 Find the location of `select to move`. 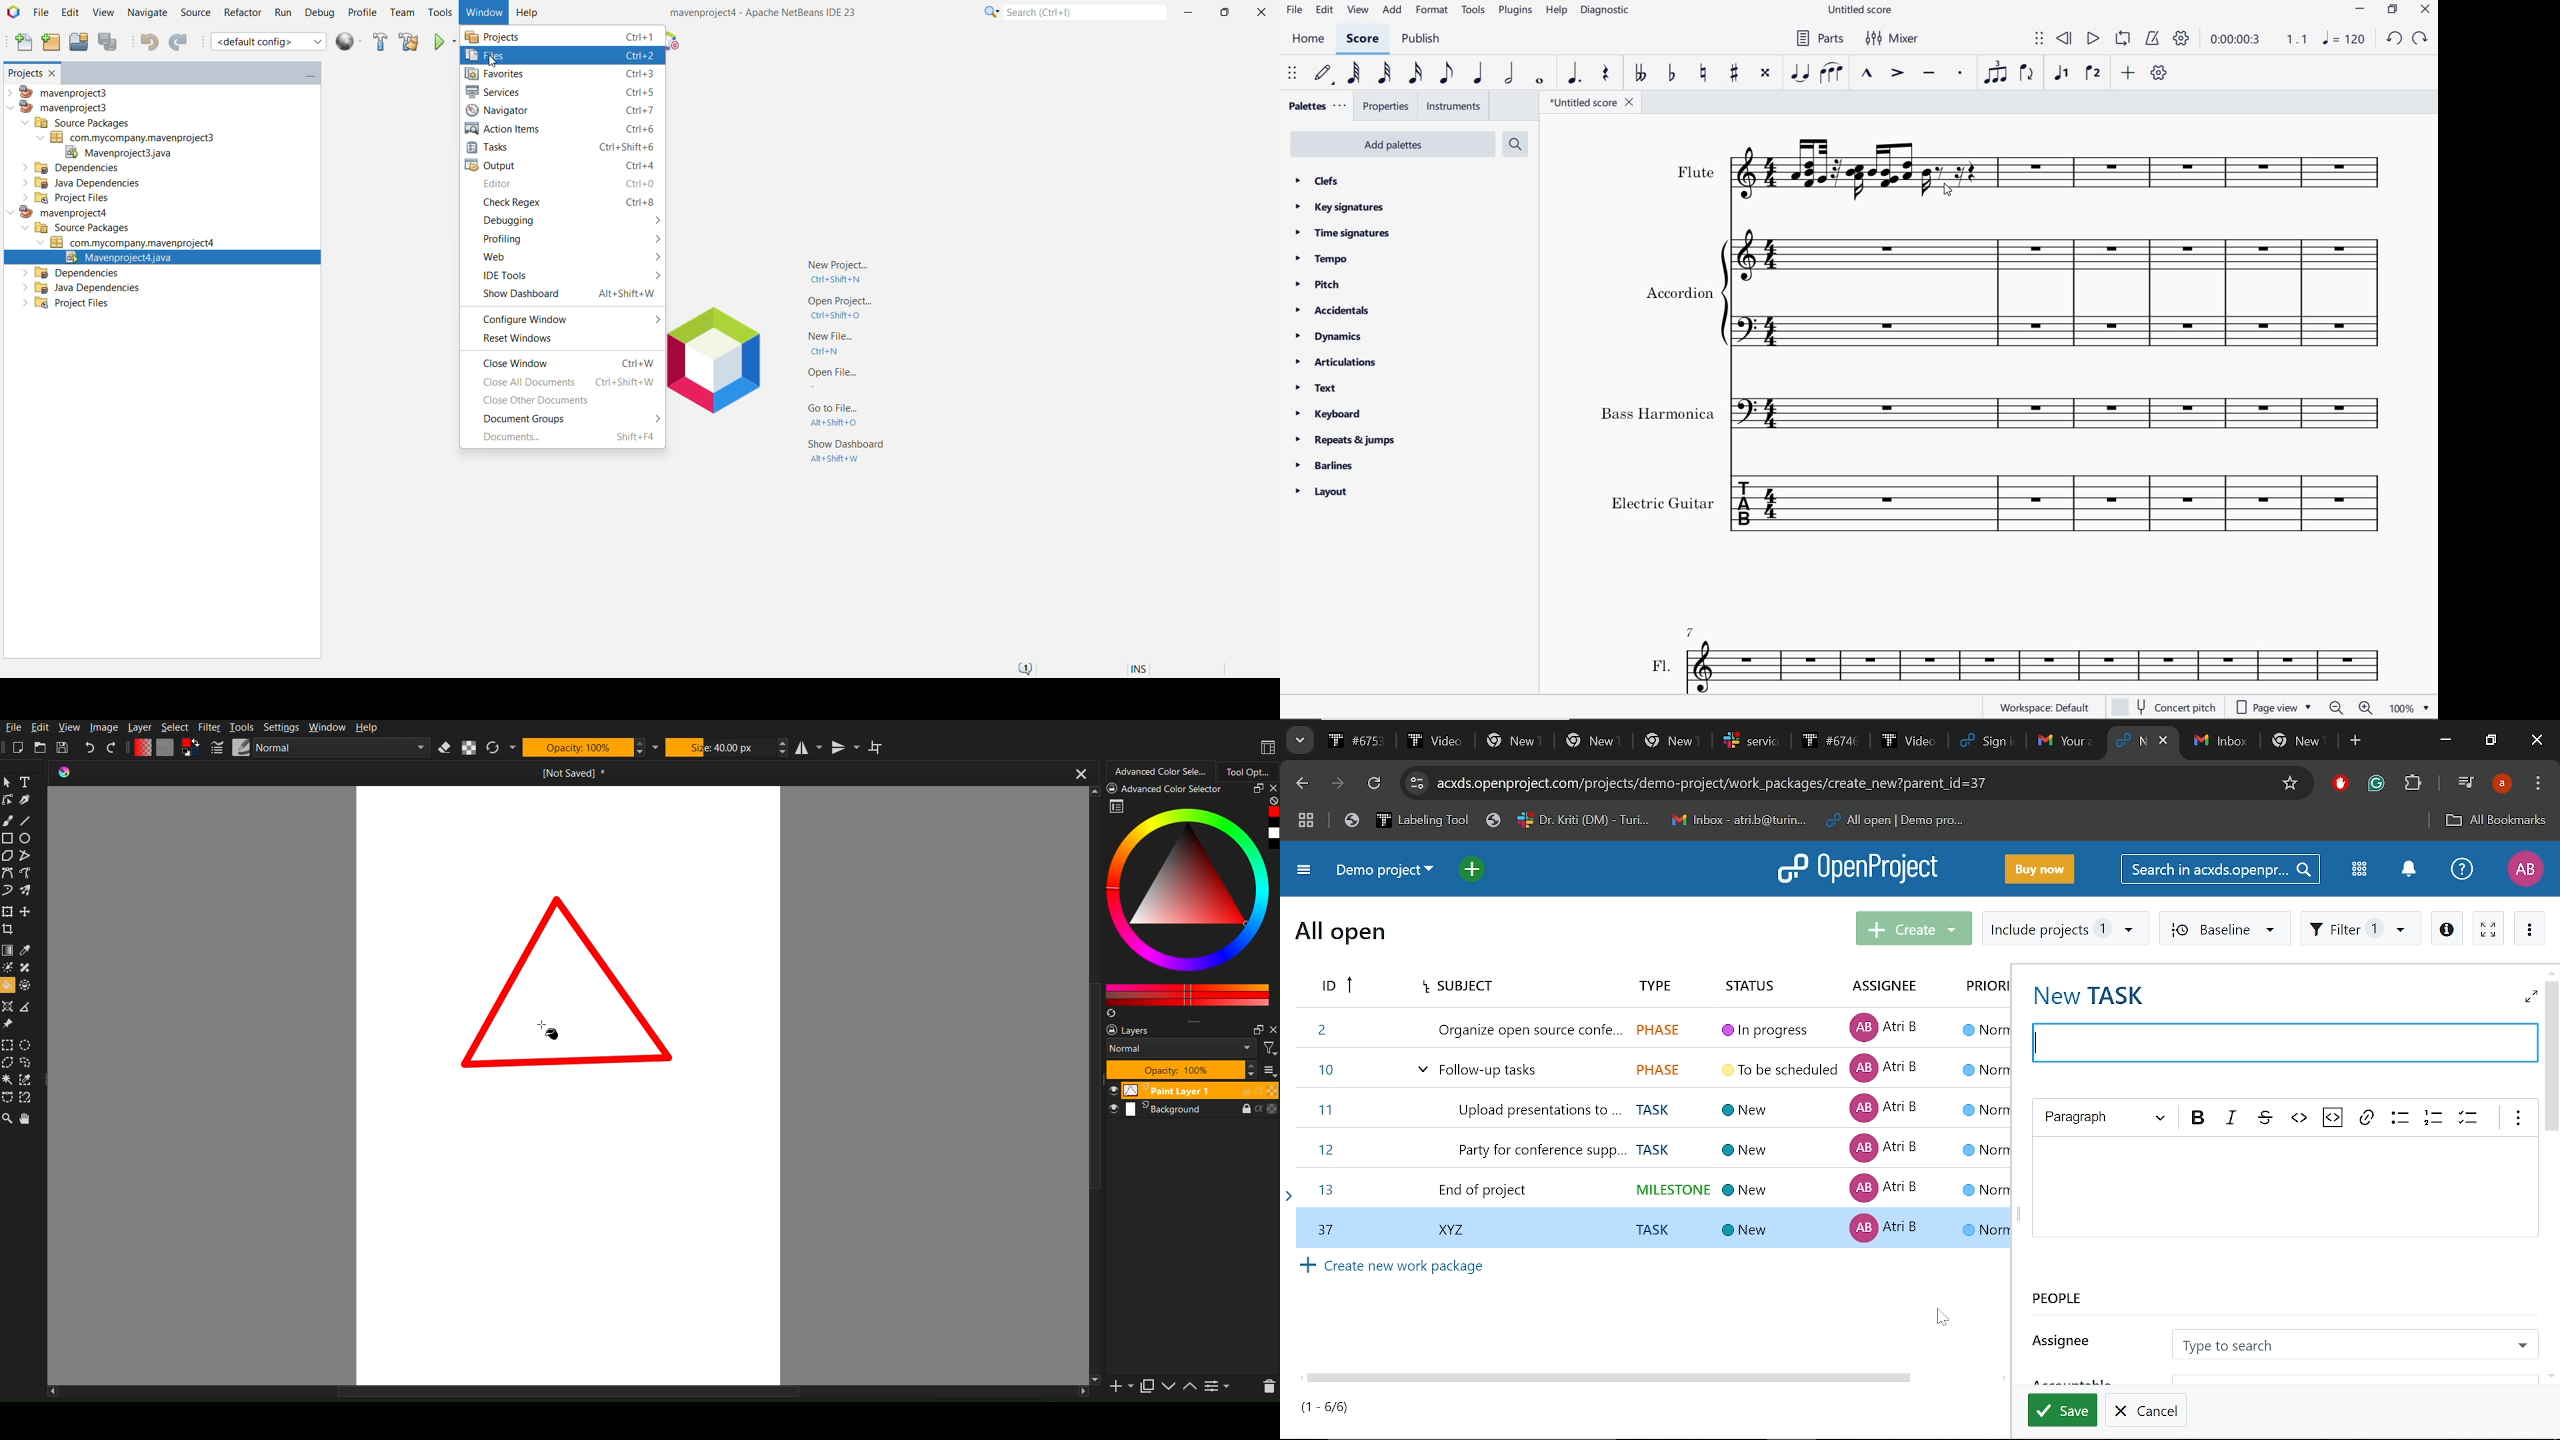

select to move is located at coordinates (1292, 74).